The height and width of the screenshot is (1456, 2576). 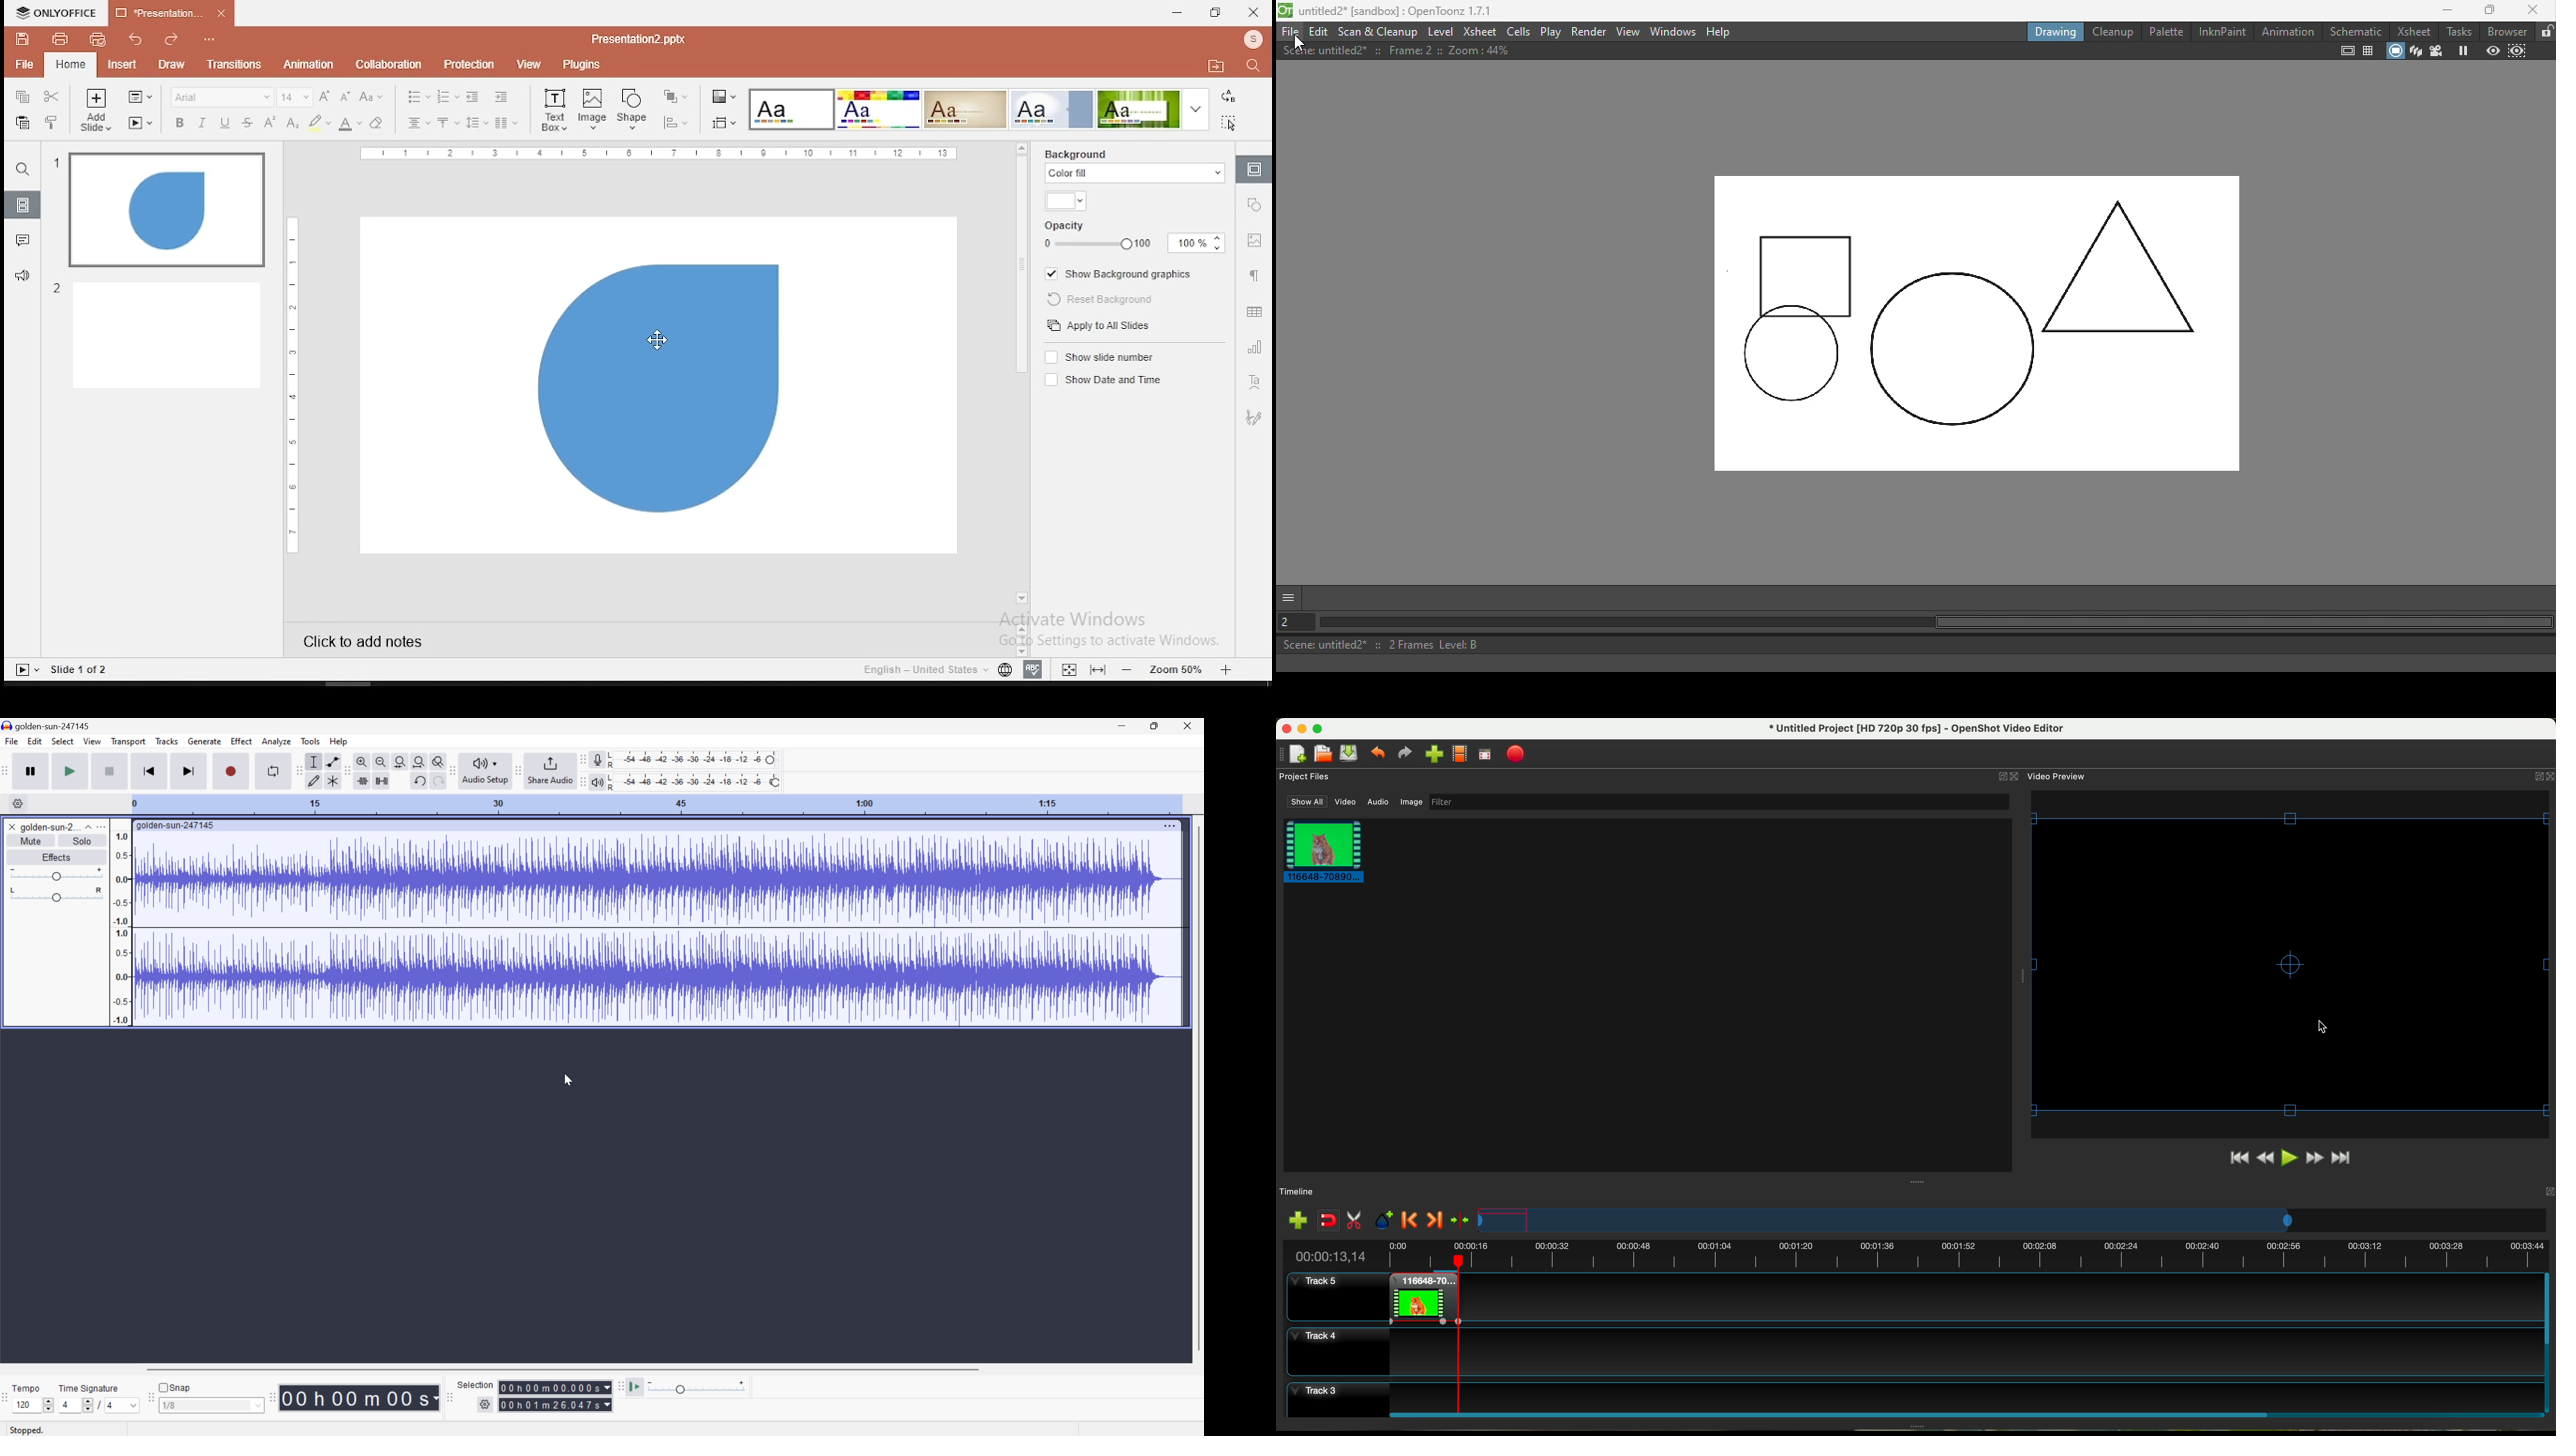 I want to click on Audacity edit toolbar, so click(x=347, y=772).